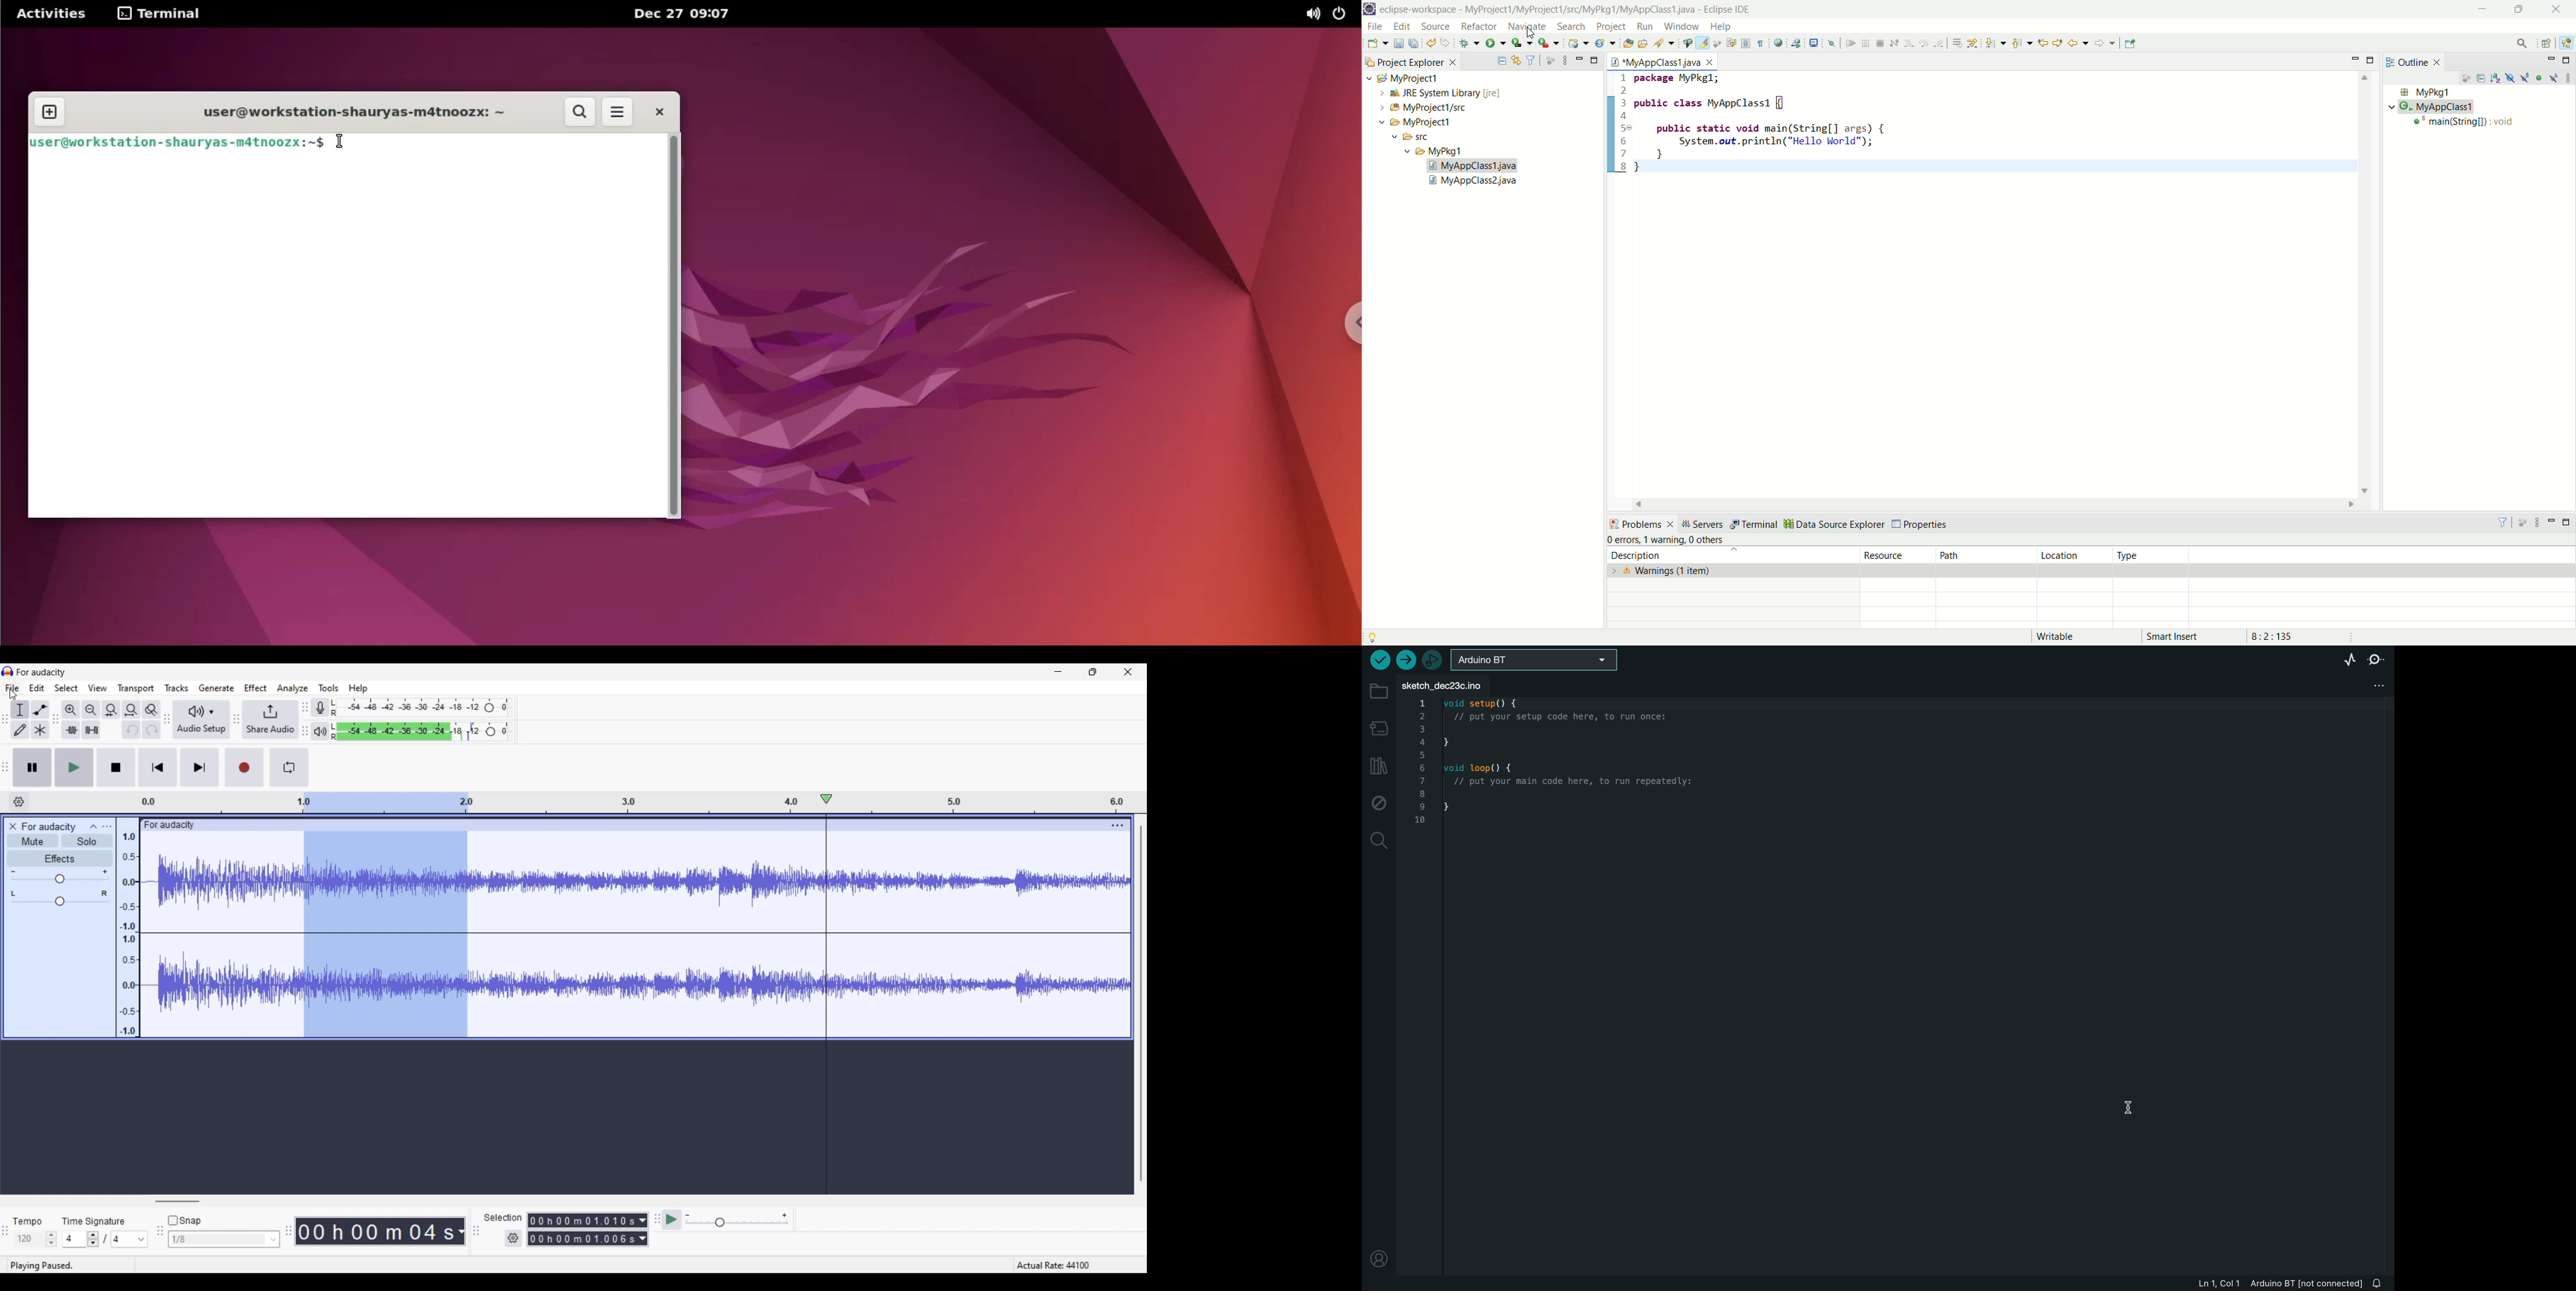  What do you see at coordinates (41, 710) in the screenshot?
I see `Envelop tool` at bounding box center [41, 710].